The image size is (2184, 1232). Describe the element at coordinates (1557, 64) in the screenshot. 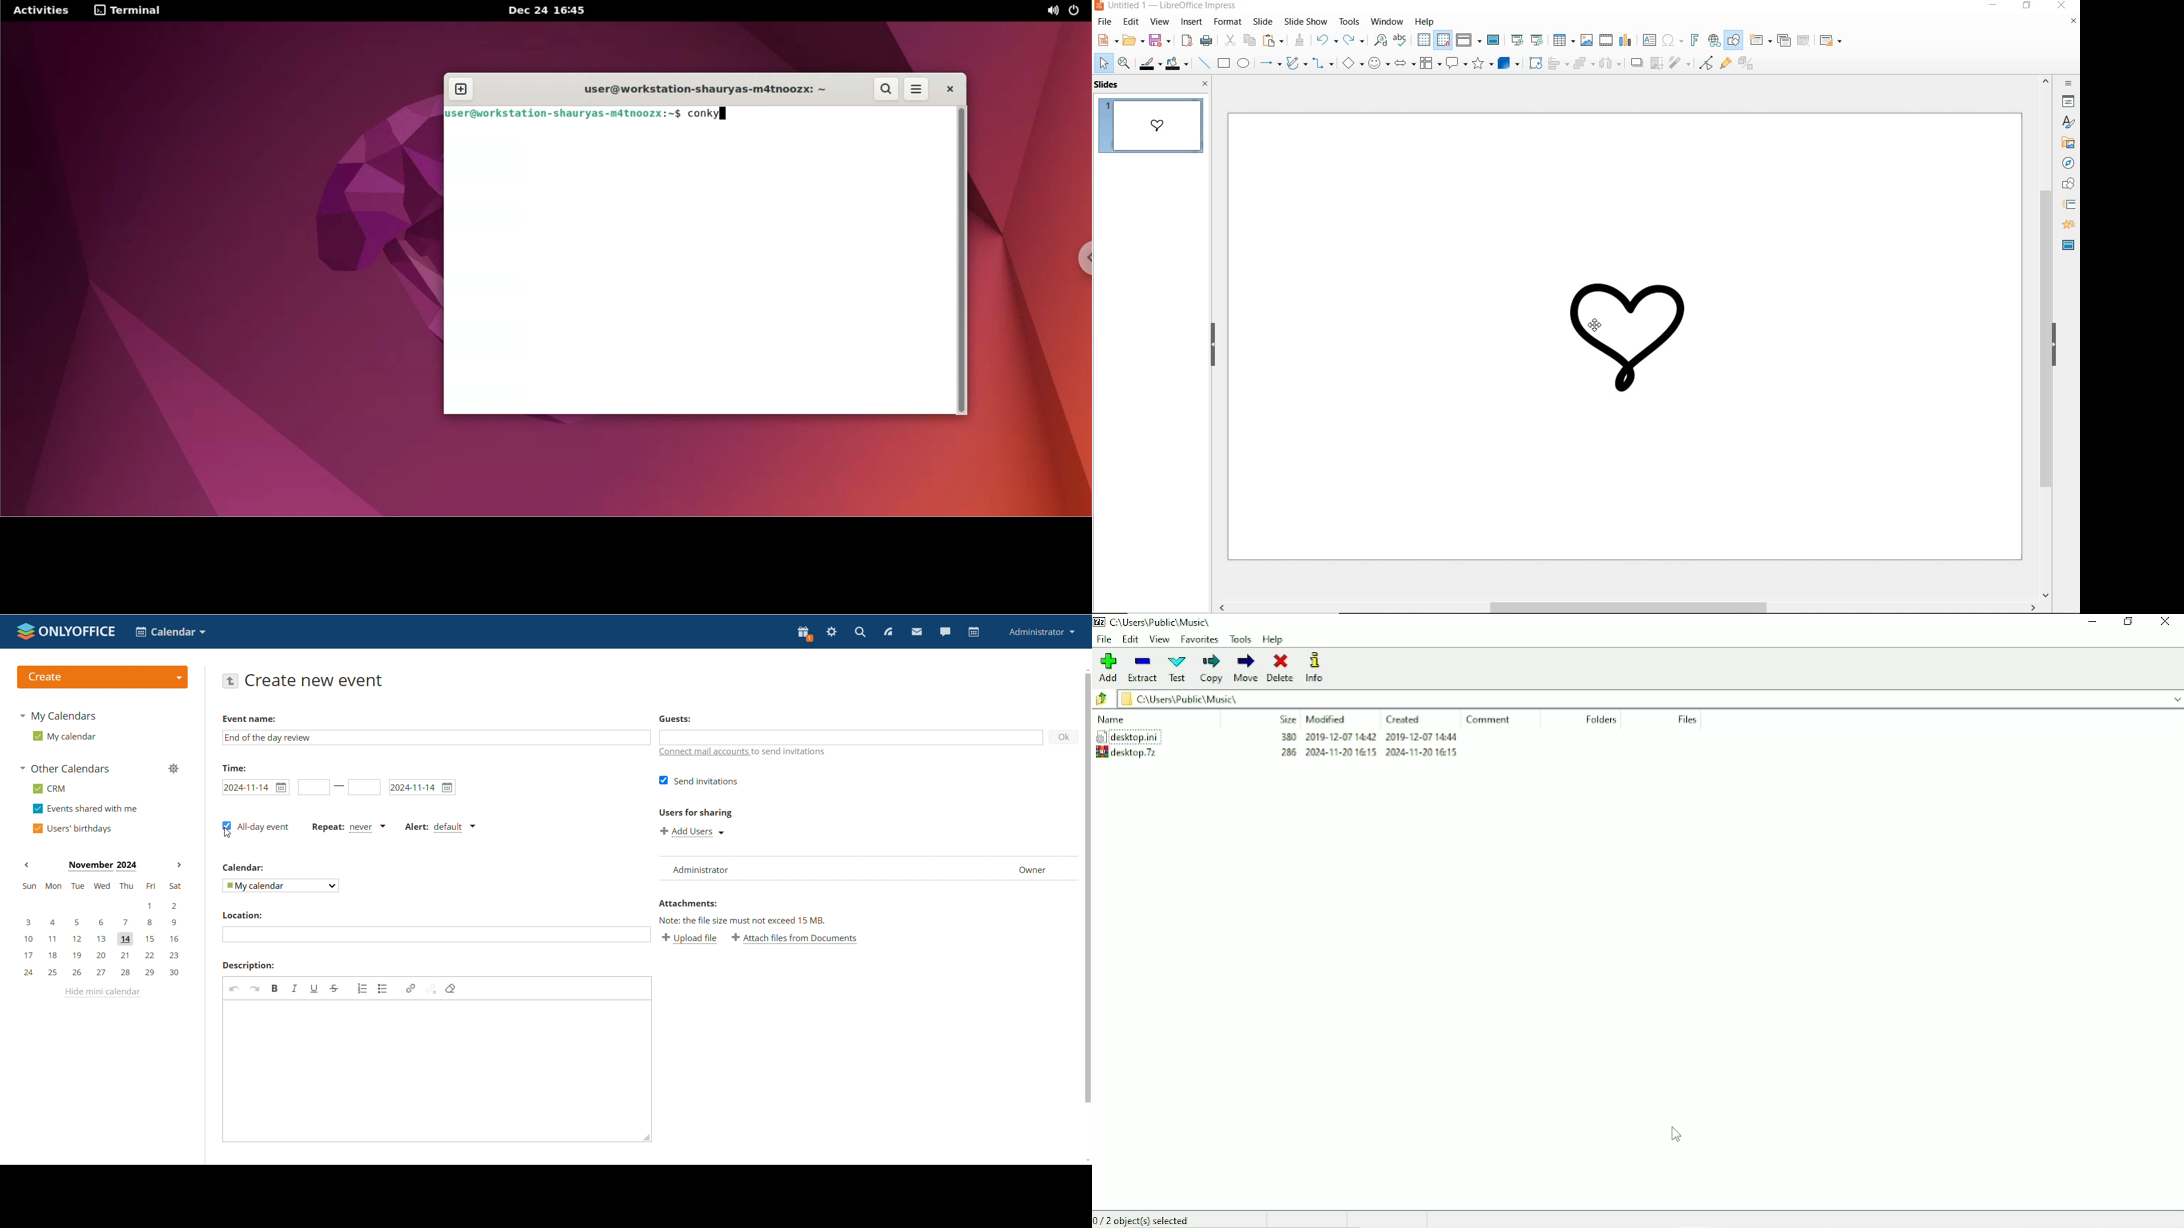

I see `align objects` at that location.